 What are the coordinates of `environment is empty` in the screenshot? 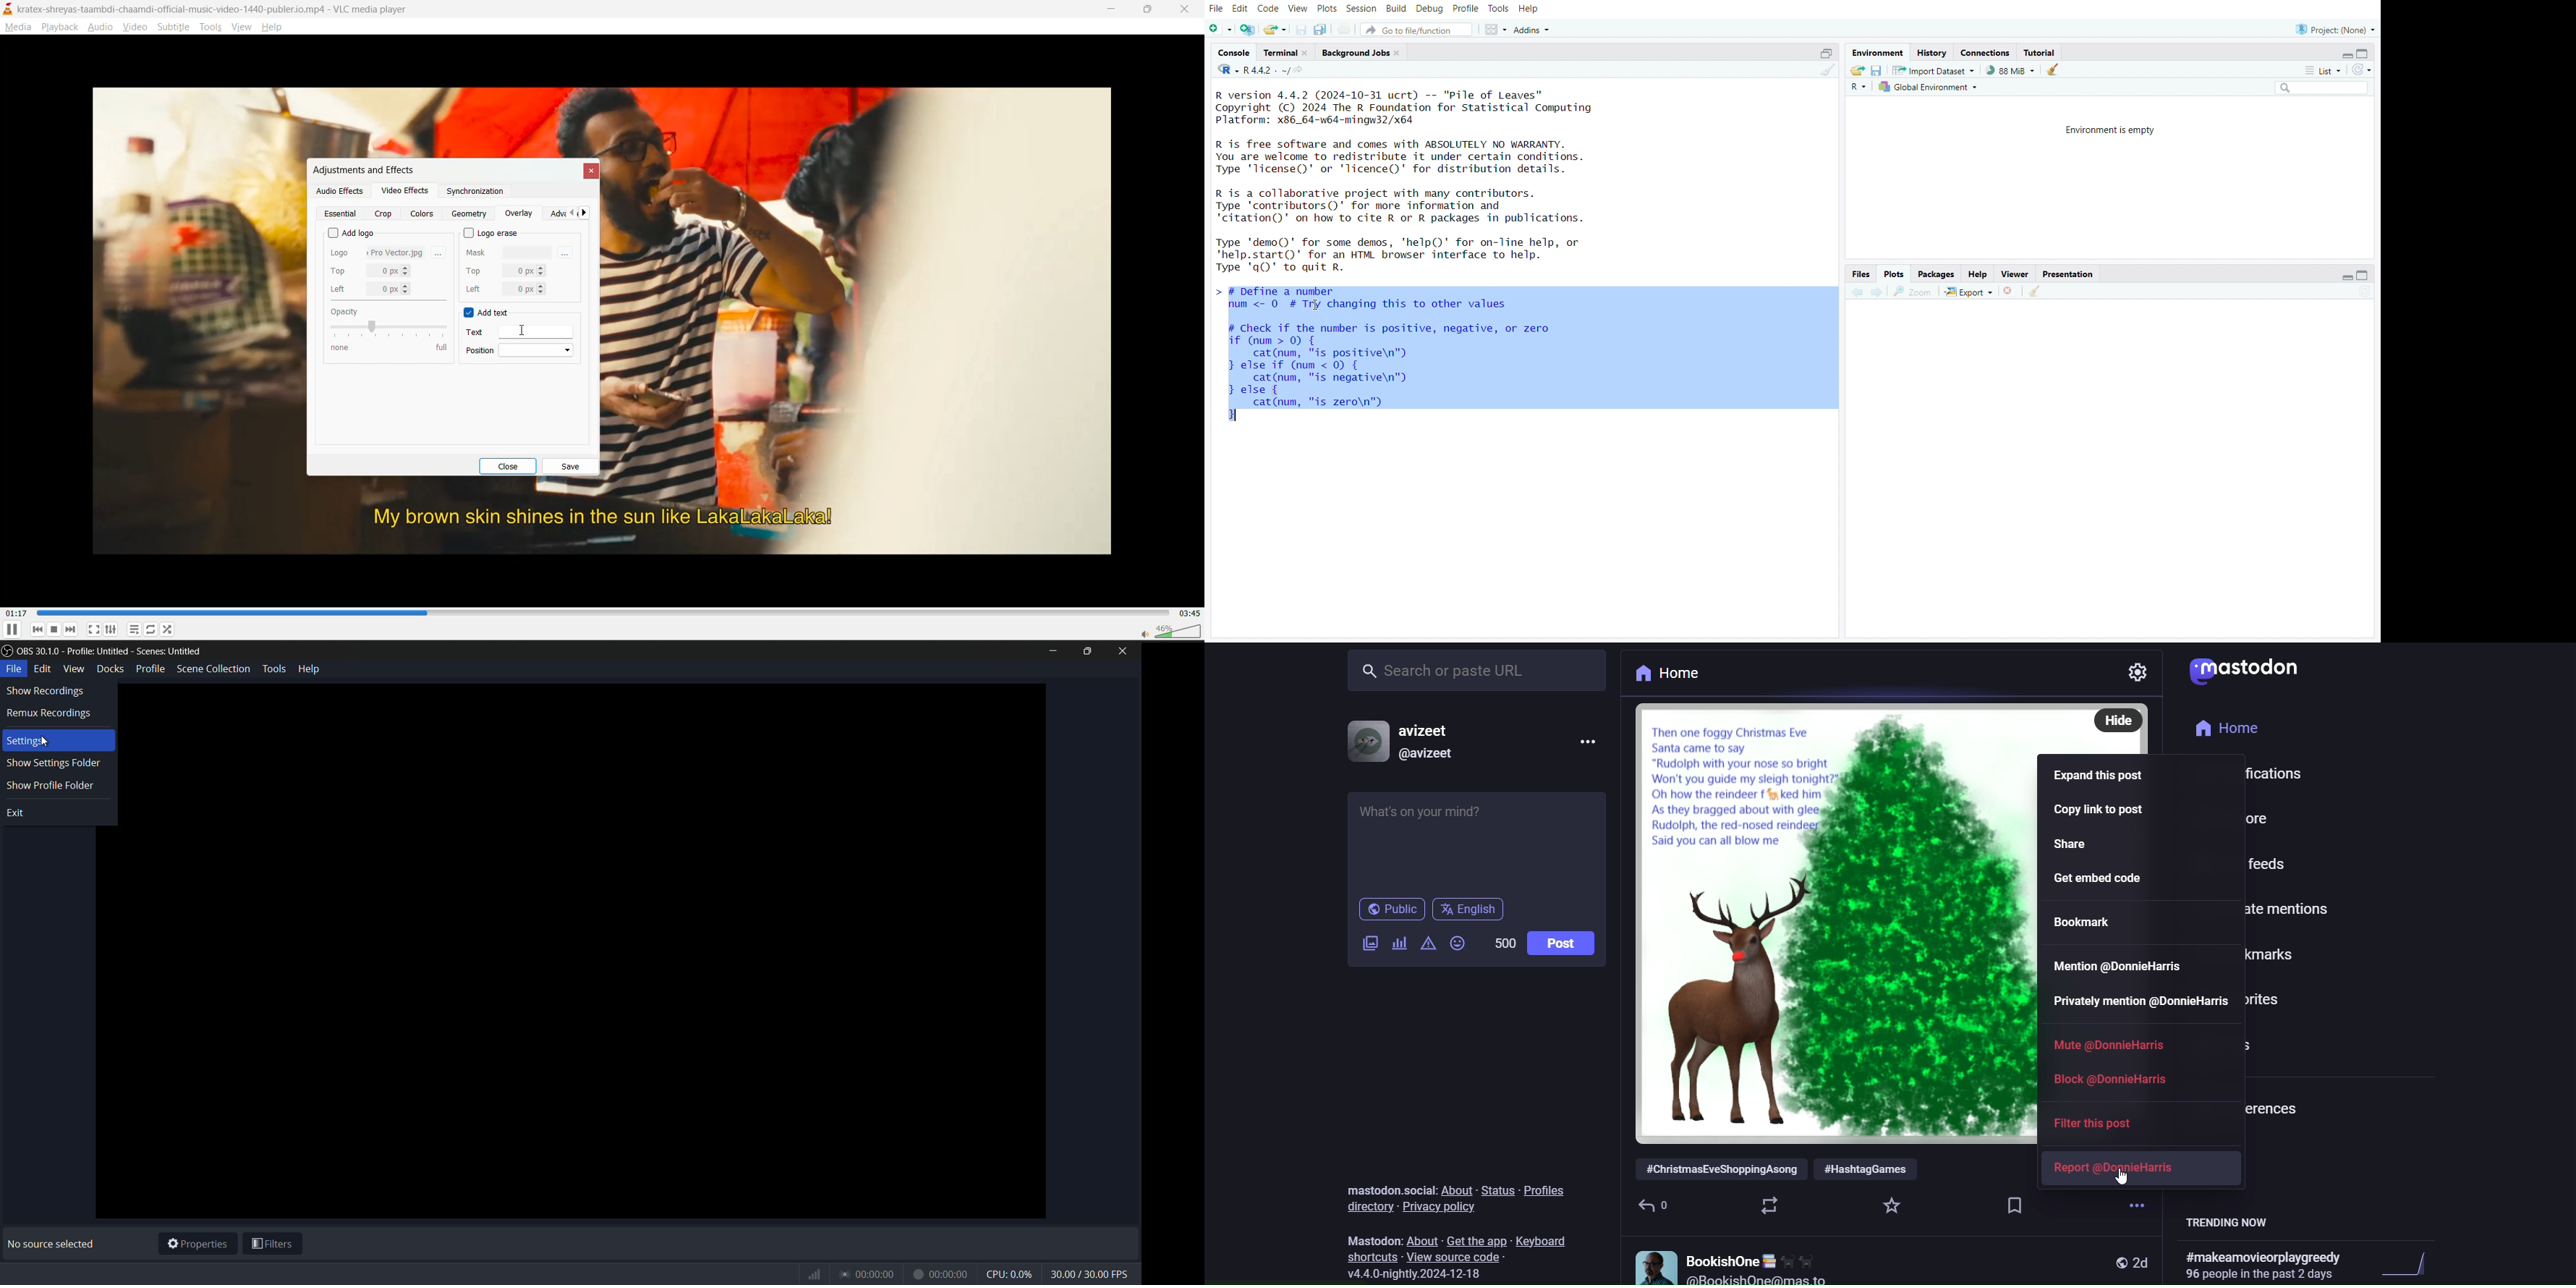 It's located at (2106, 129).